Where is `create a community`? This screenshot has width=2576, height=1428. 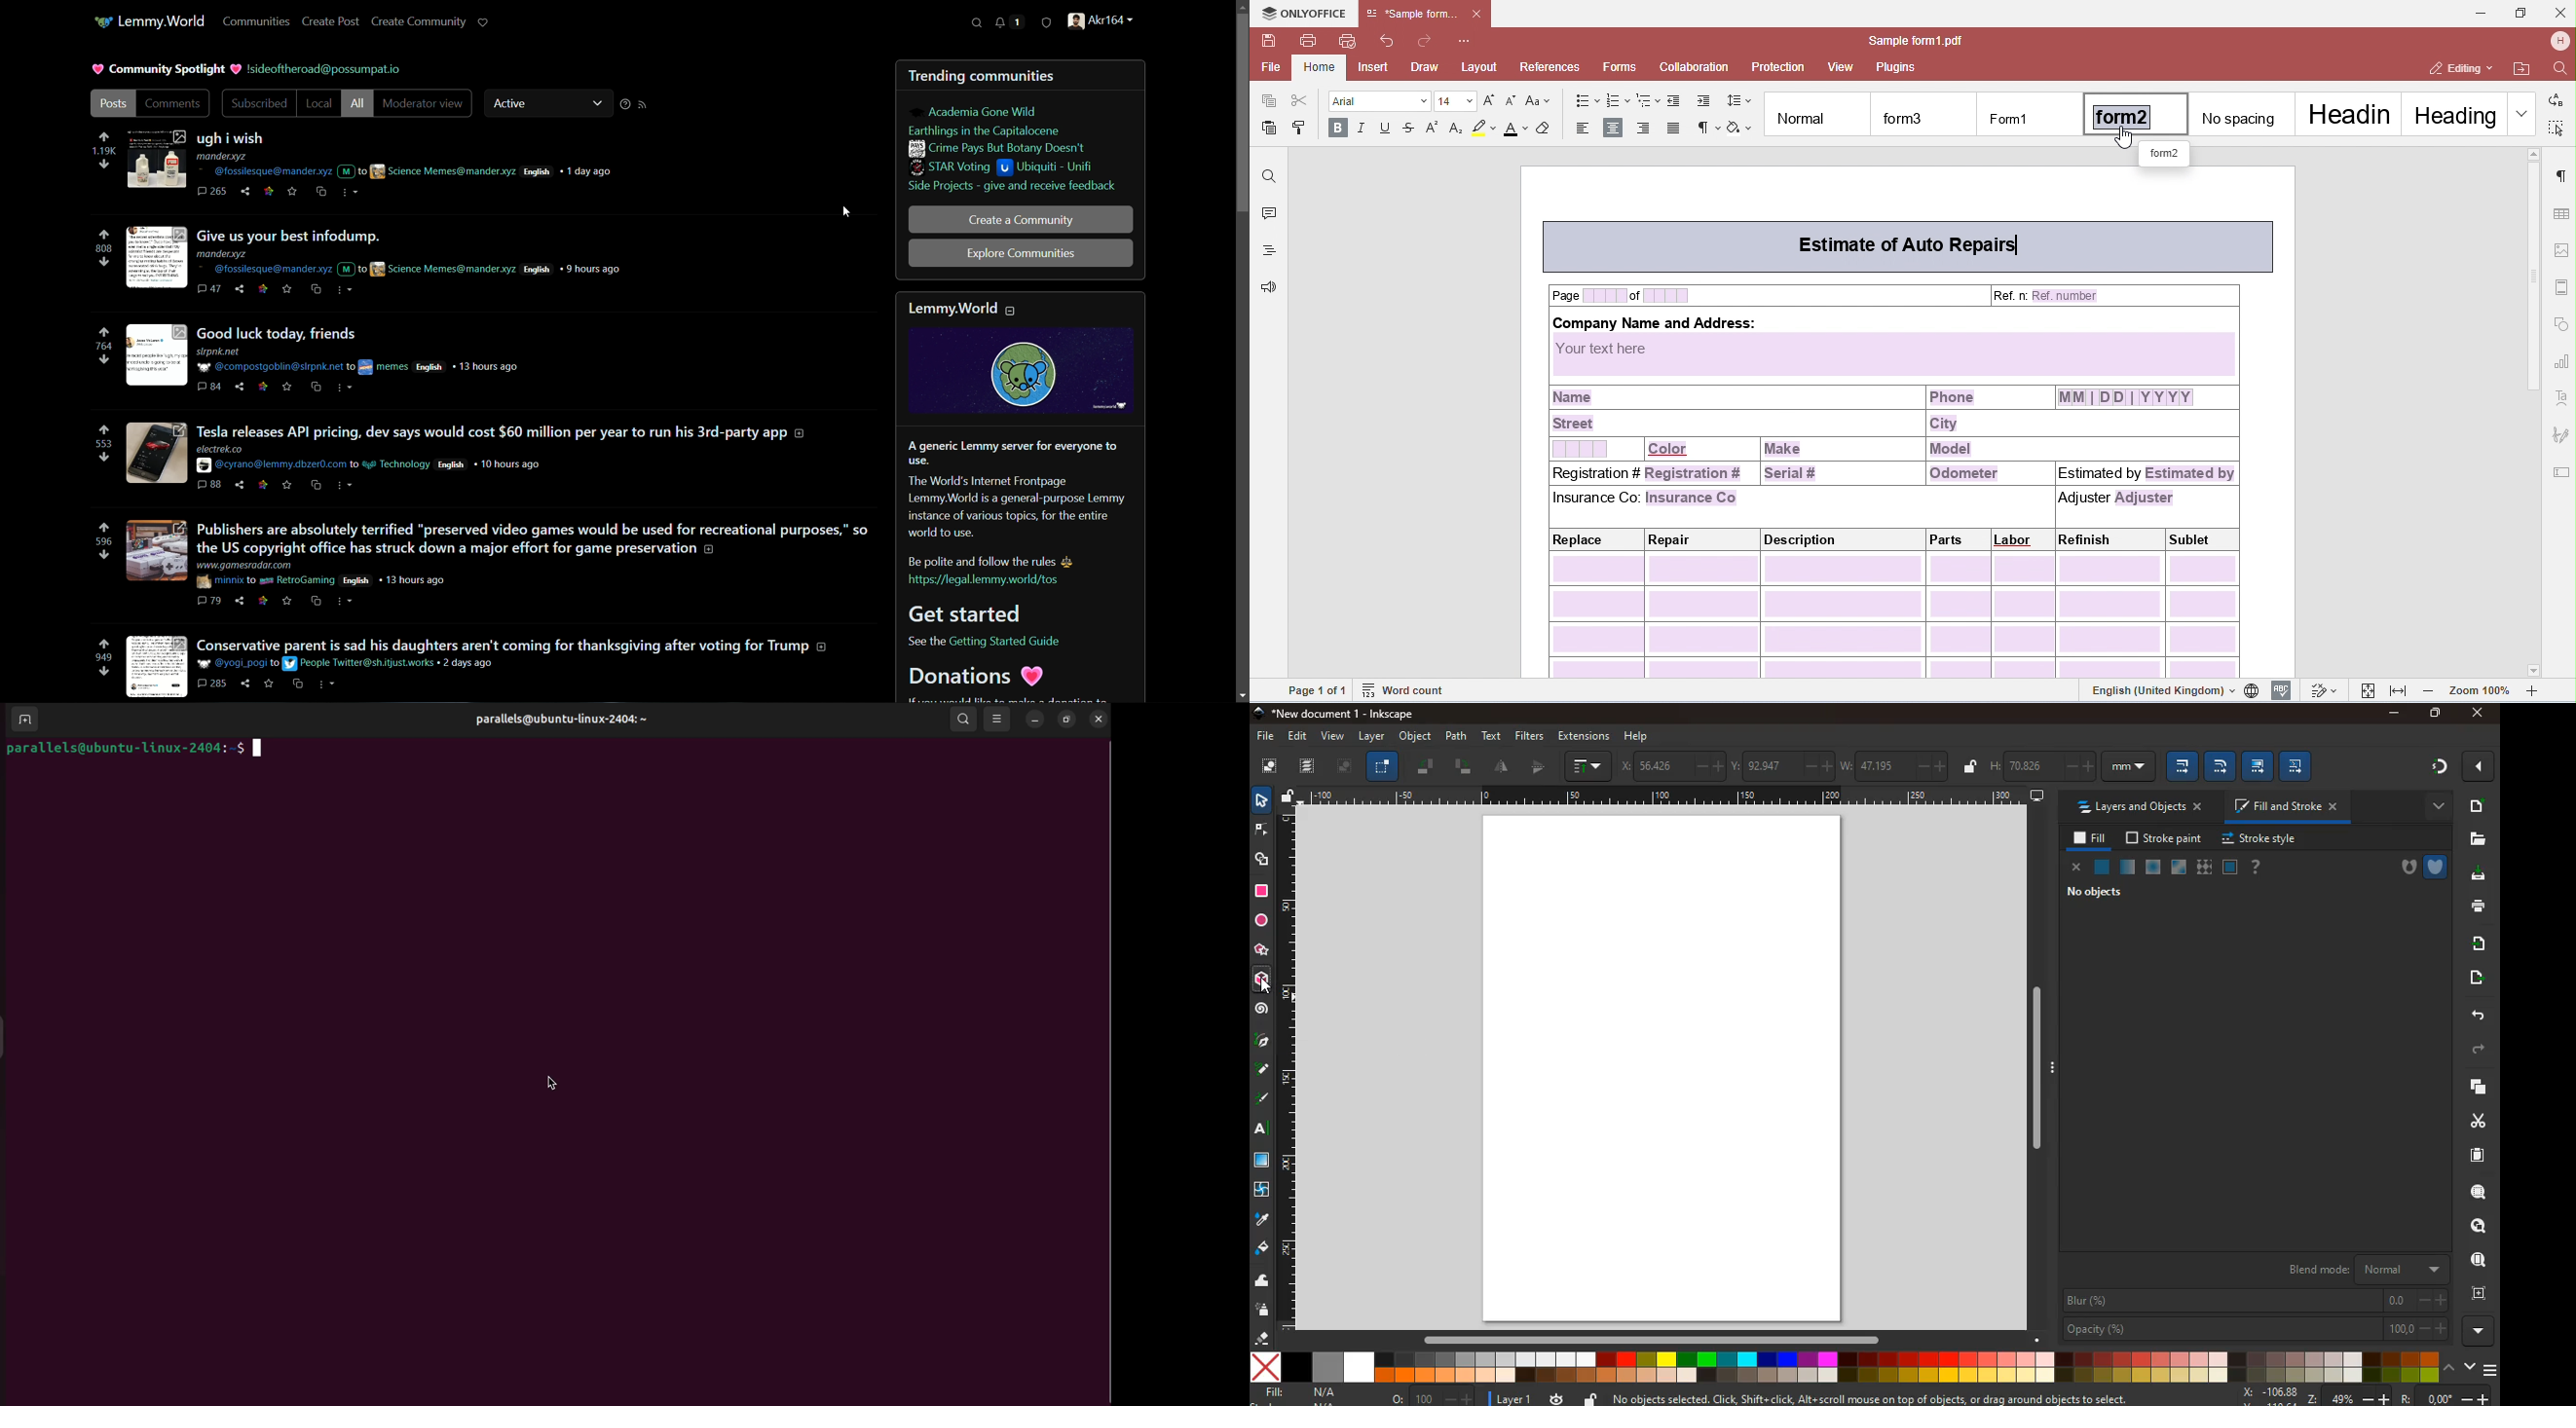 create a community is located at coordinates (1020, 219).